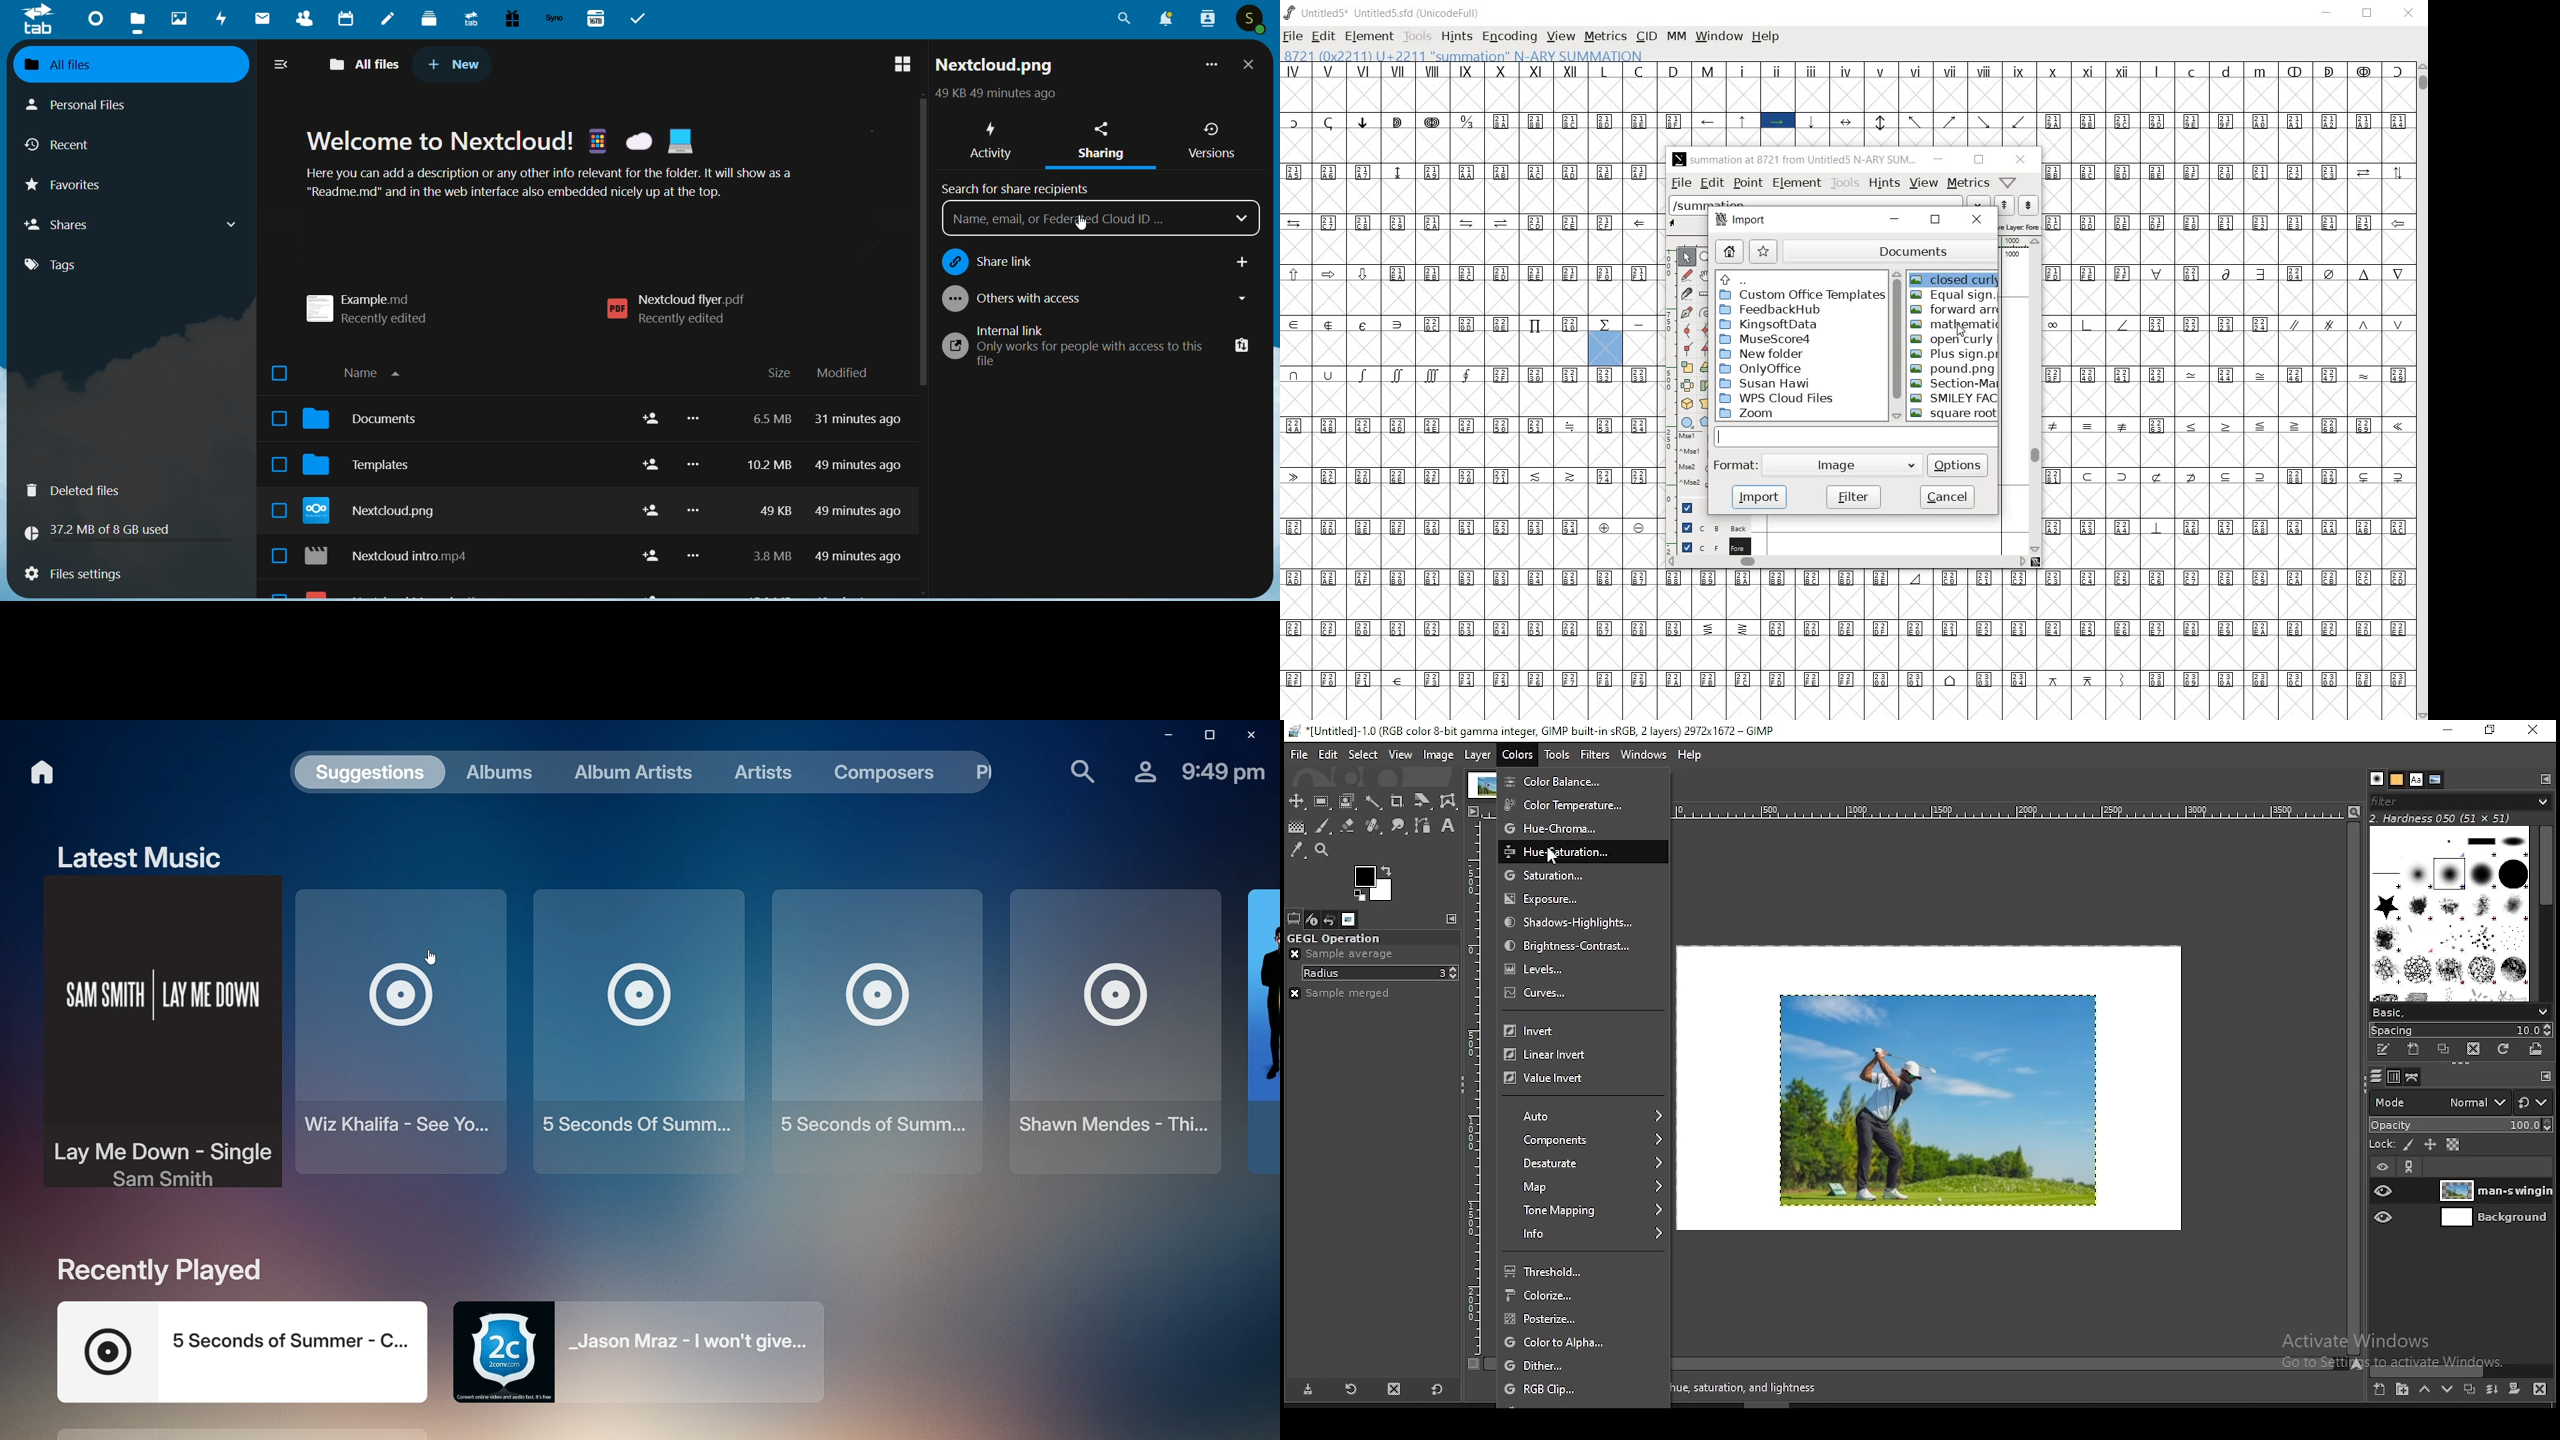  I want to click on duplicate brush, so click(2444, 1050).